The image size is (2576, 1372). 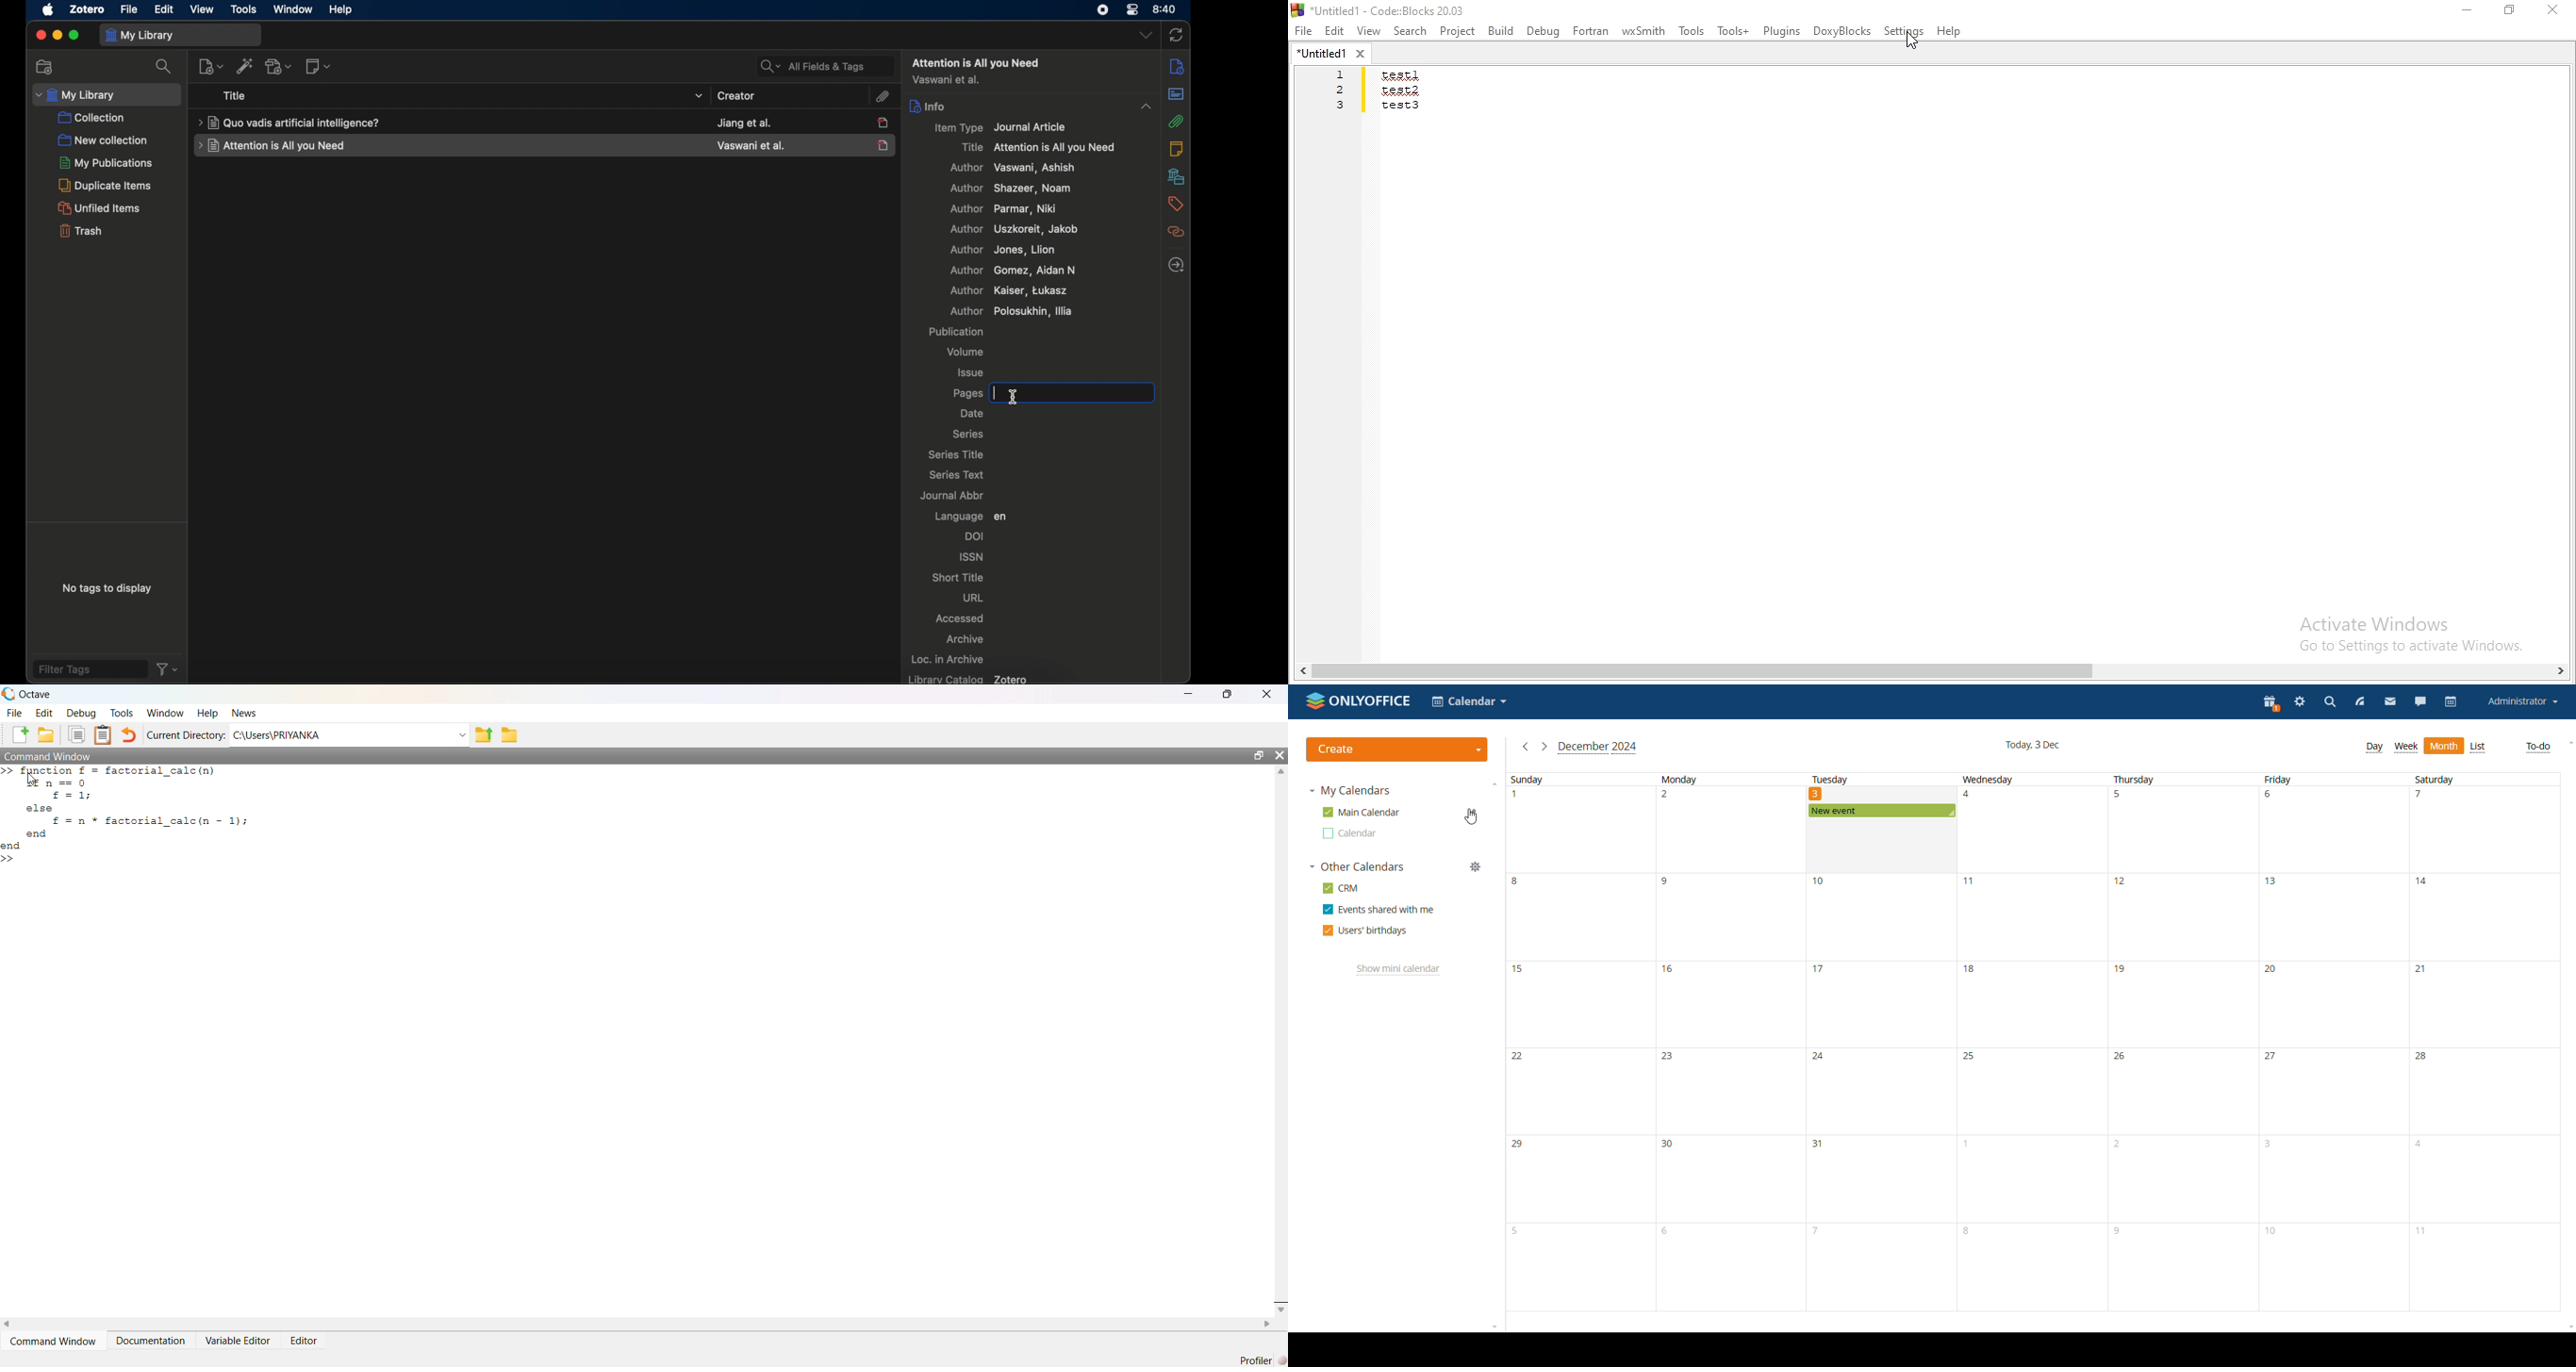 I want to click on test2, so click(x=1399, y=90).